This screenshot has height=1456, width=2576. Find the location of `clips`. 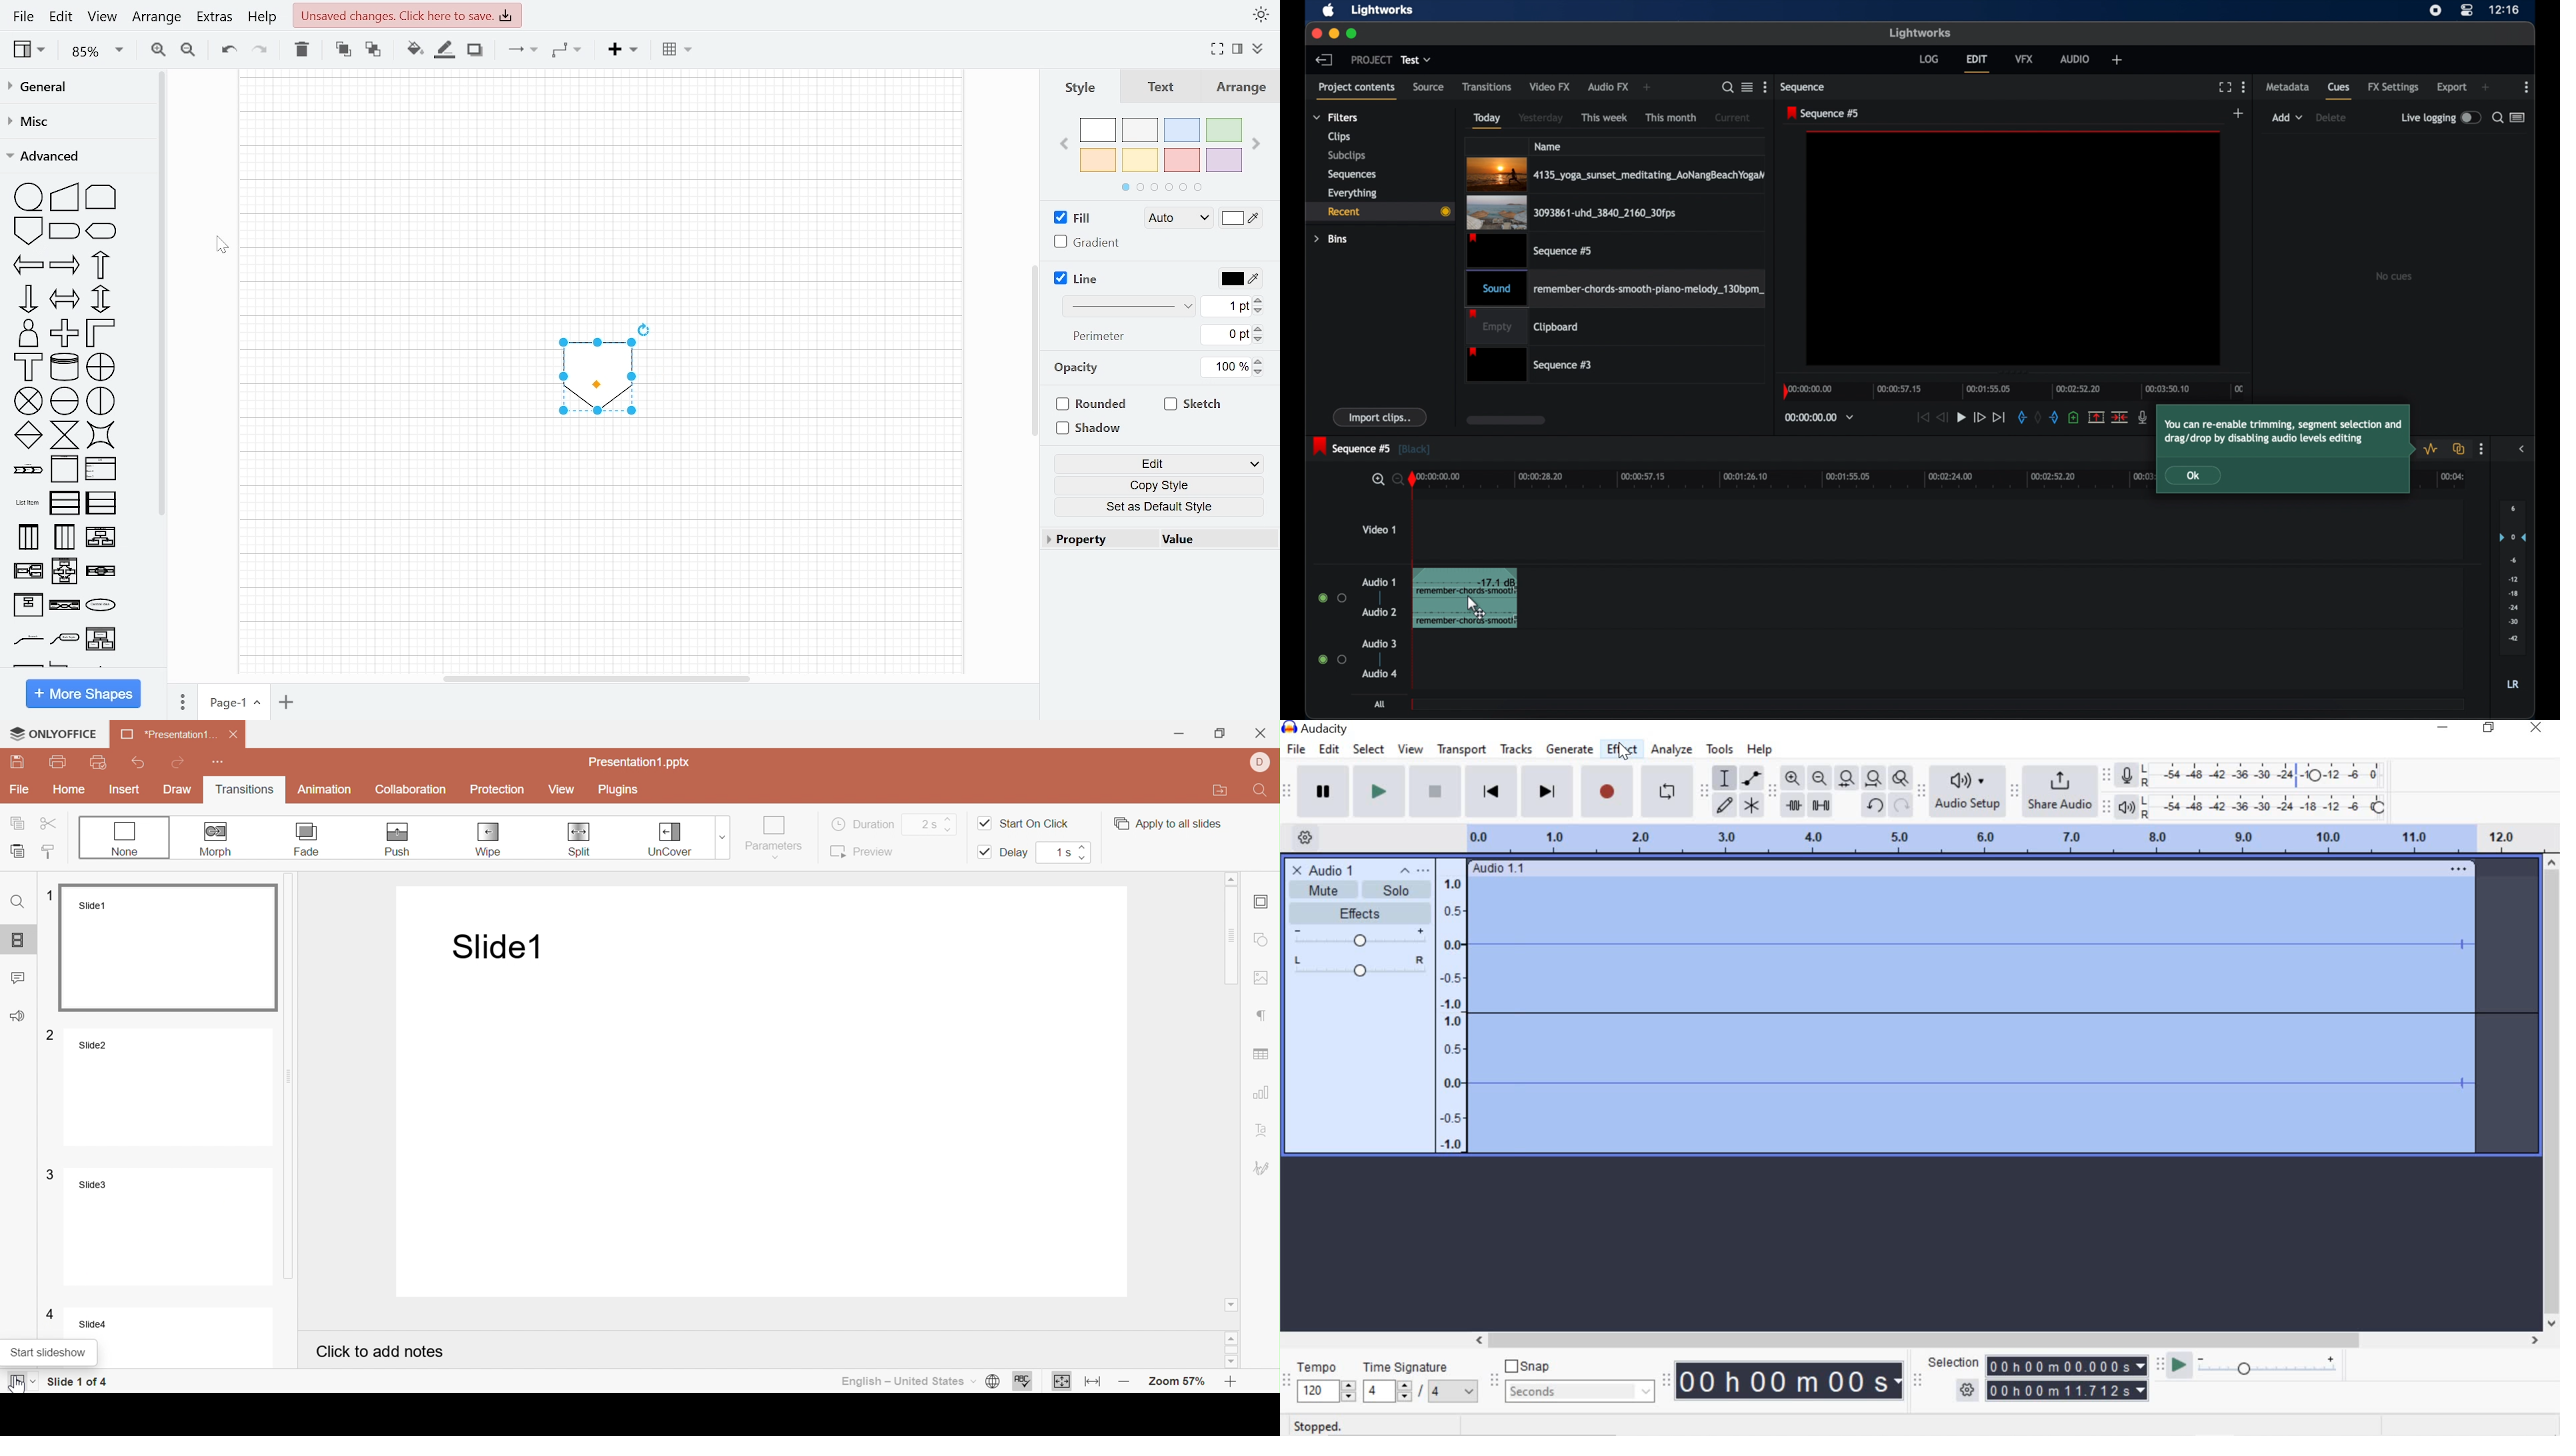

clips is located at coordinates (1340, 137).